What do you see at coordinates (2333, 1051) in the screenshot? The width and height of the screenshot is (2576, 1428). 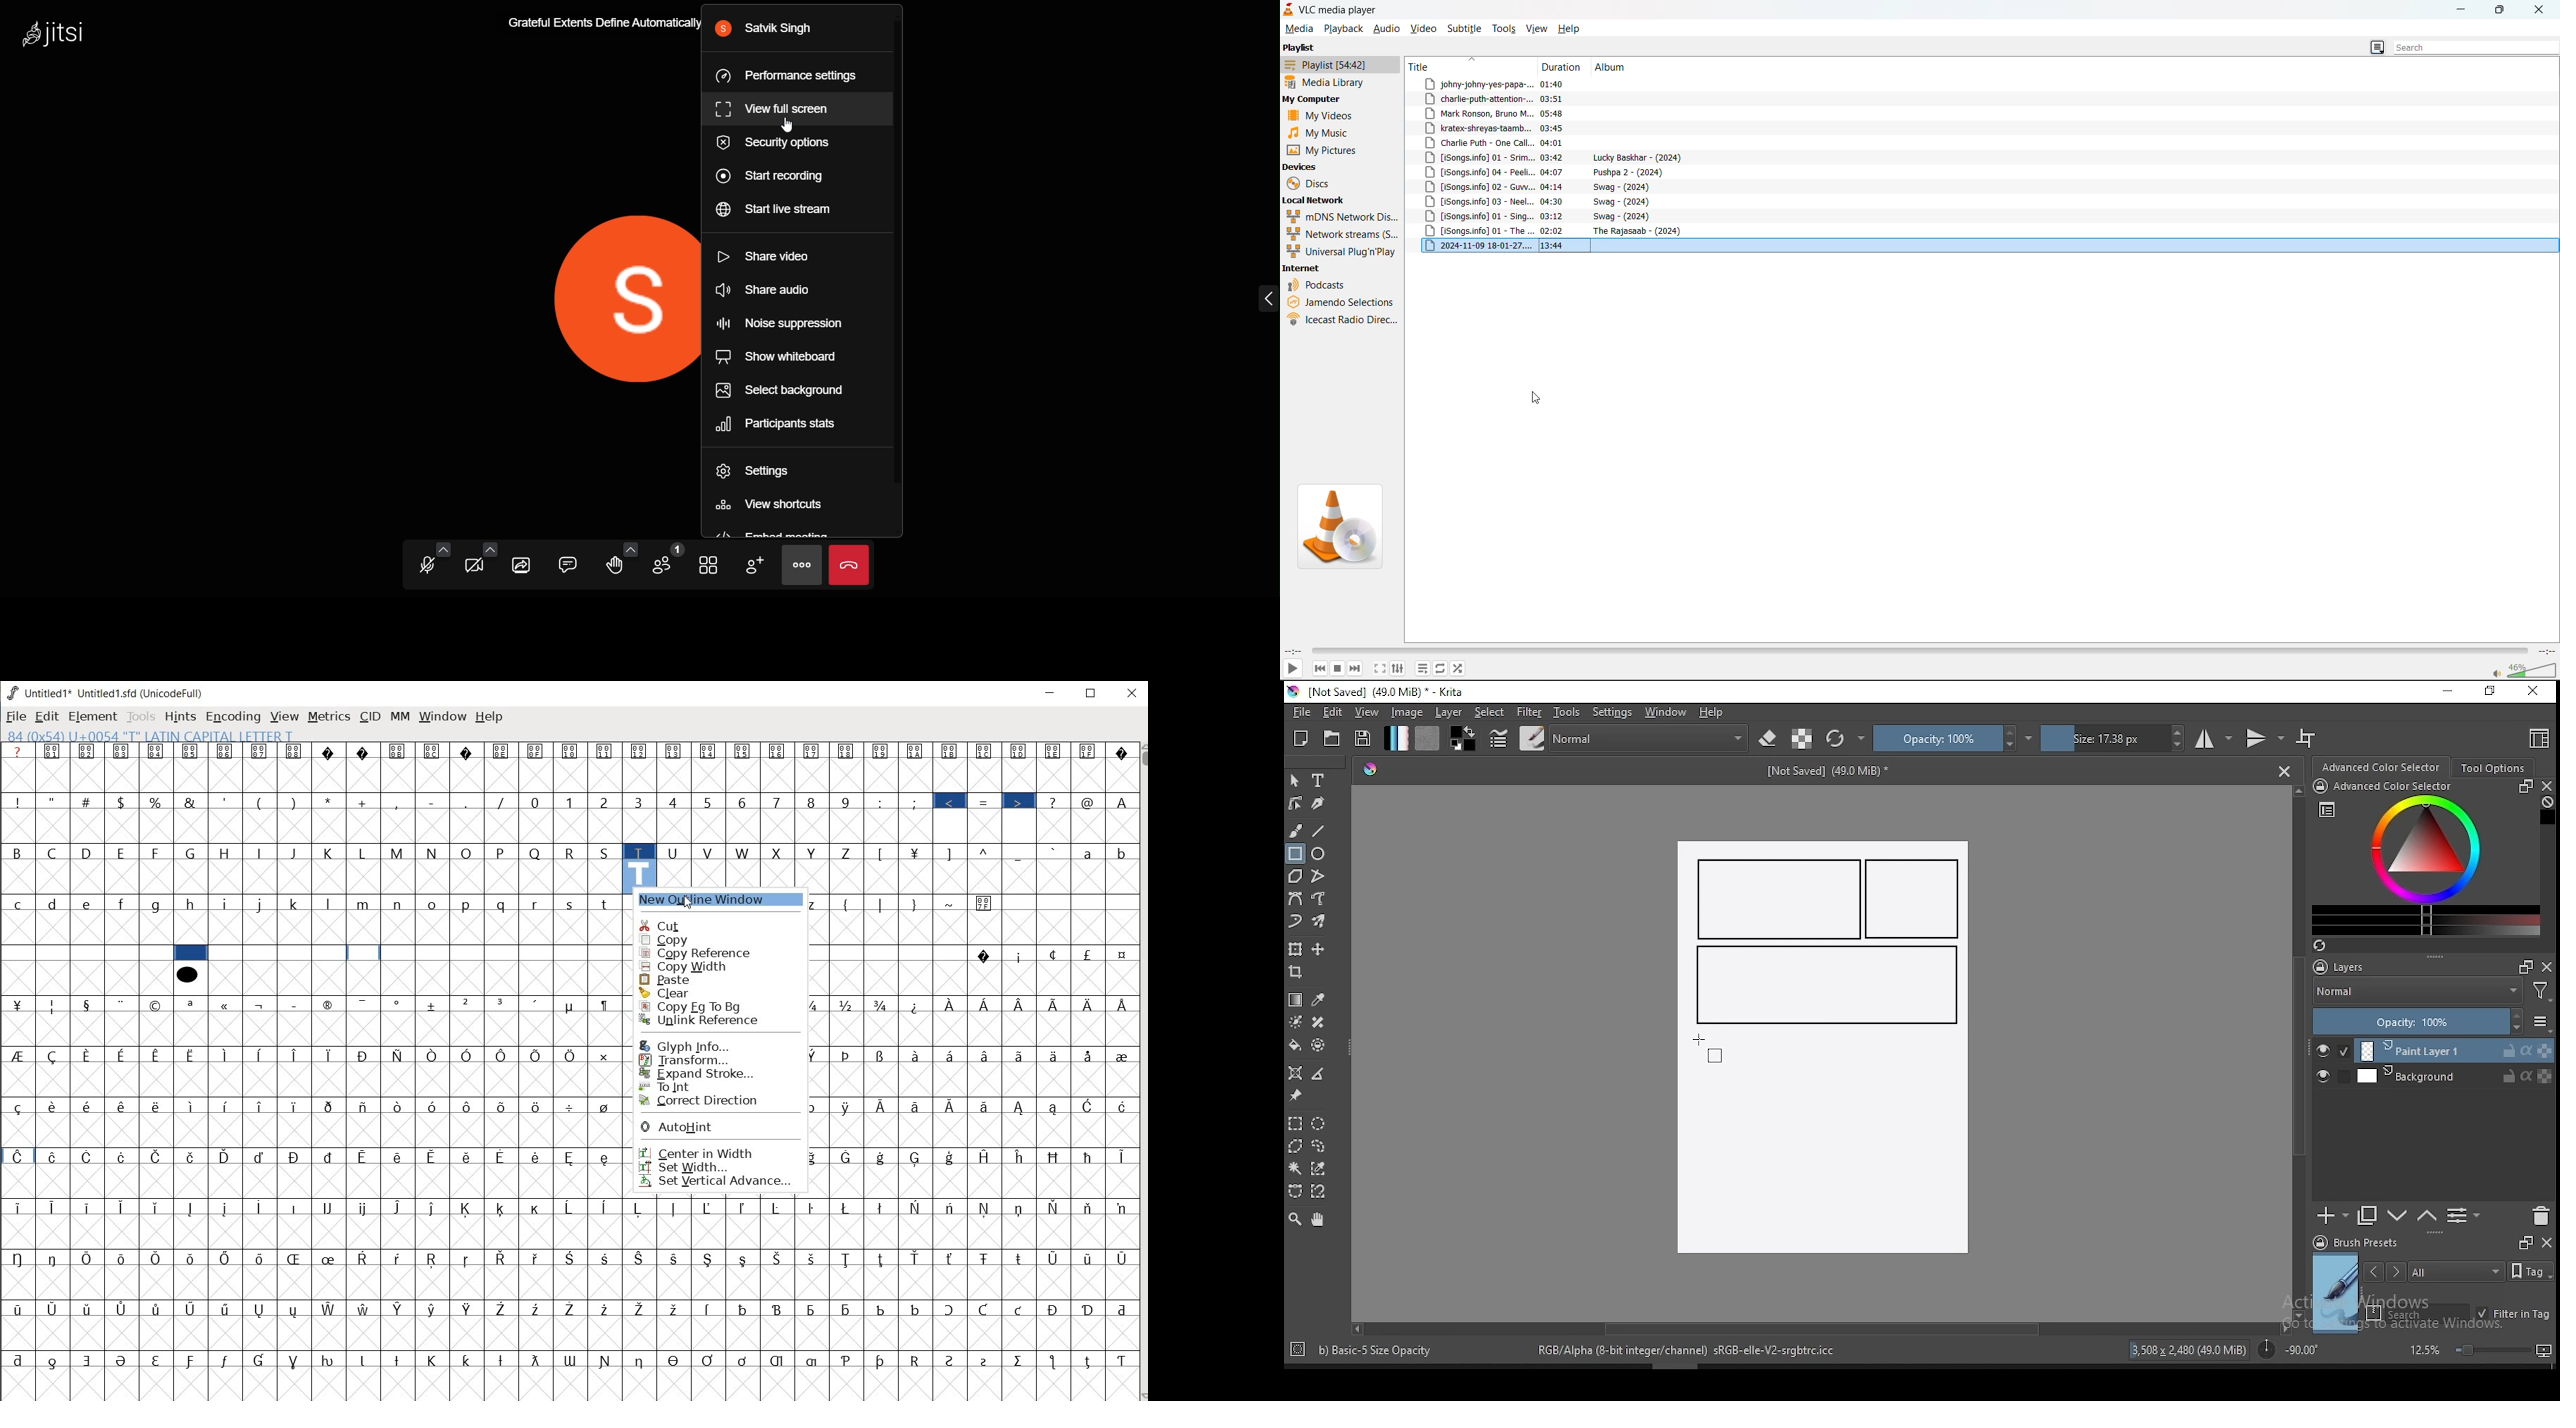 I see `layer visibility on/off` at bounding box center [2333, 1051].